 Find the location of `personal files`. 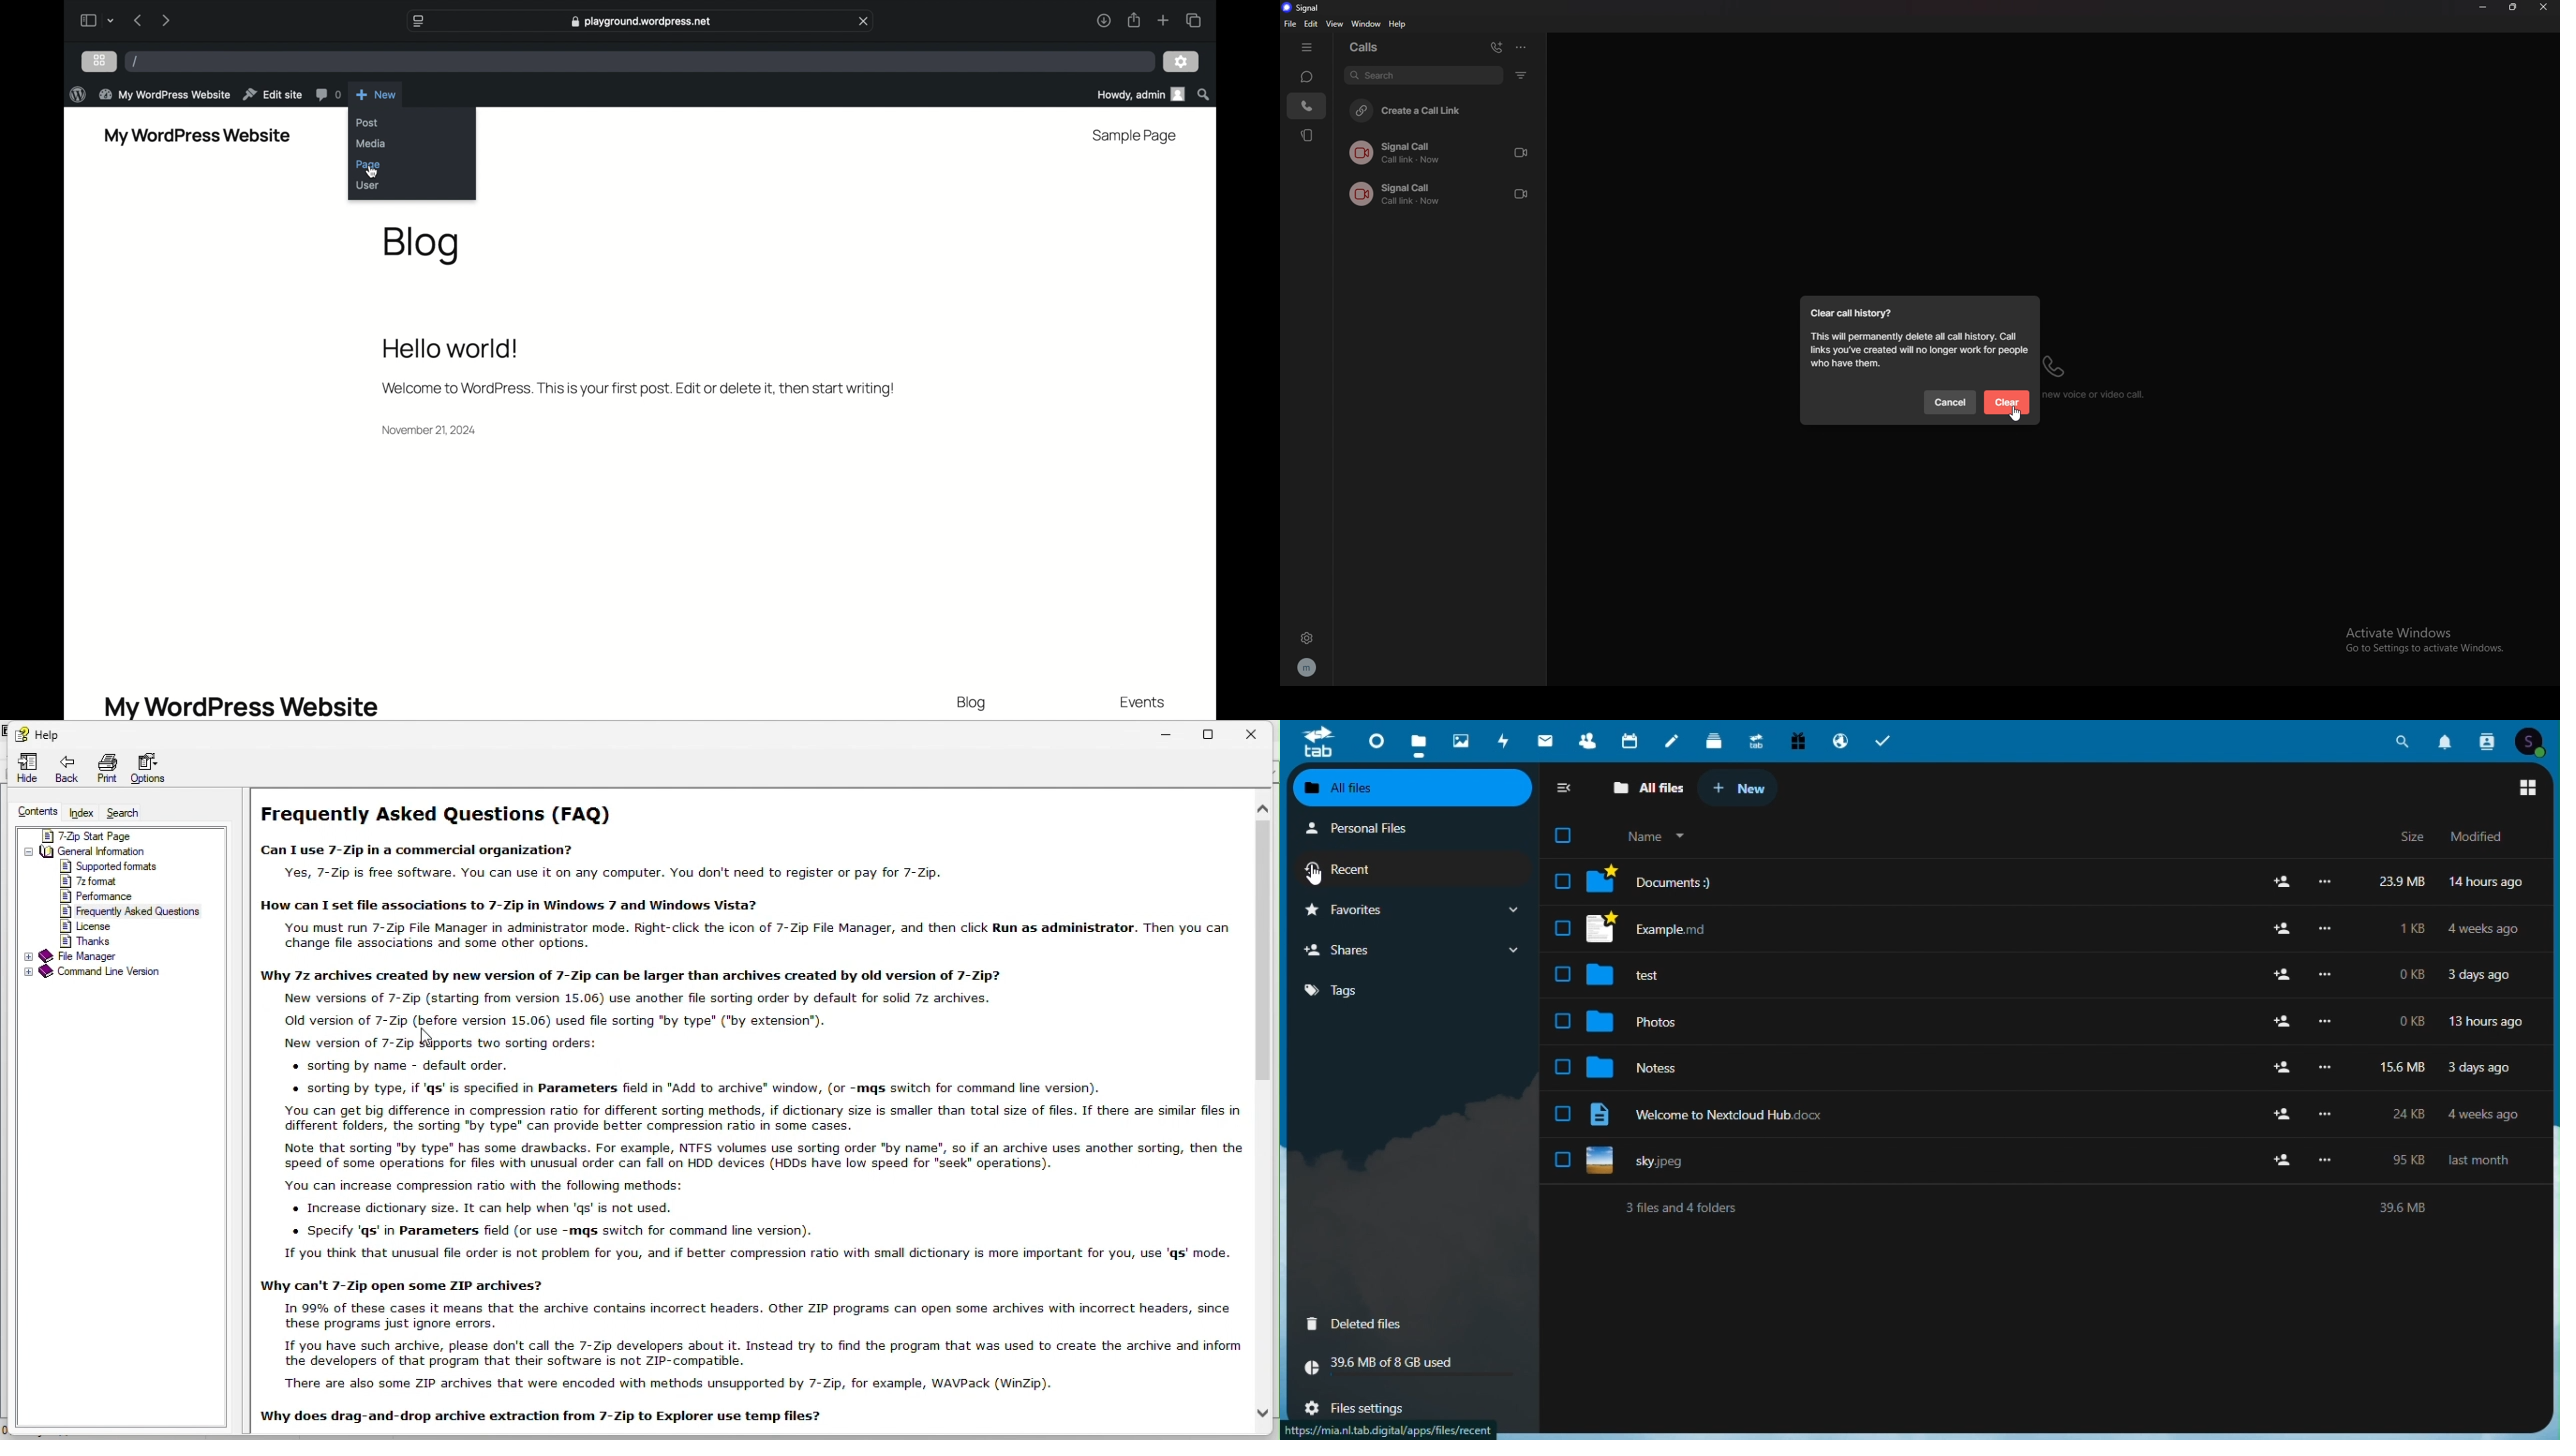

personal files is located at coordinates (1391, 830).